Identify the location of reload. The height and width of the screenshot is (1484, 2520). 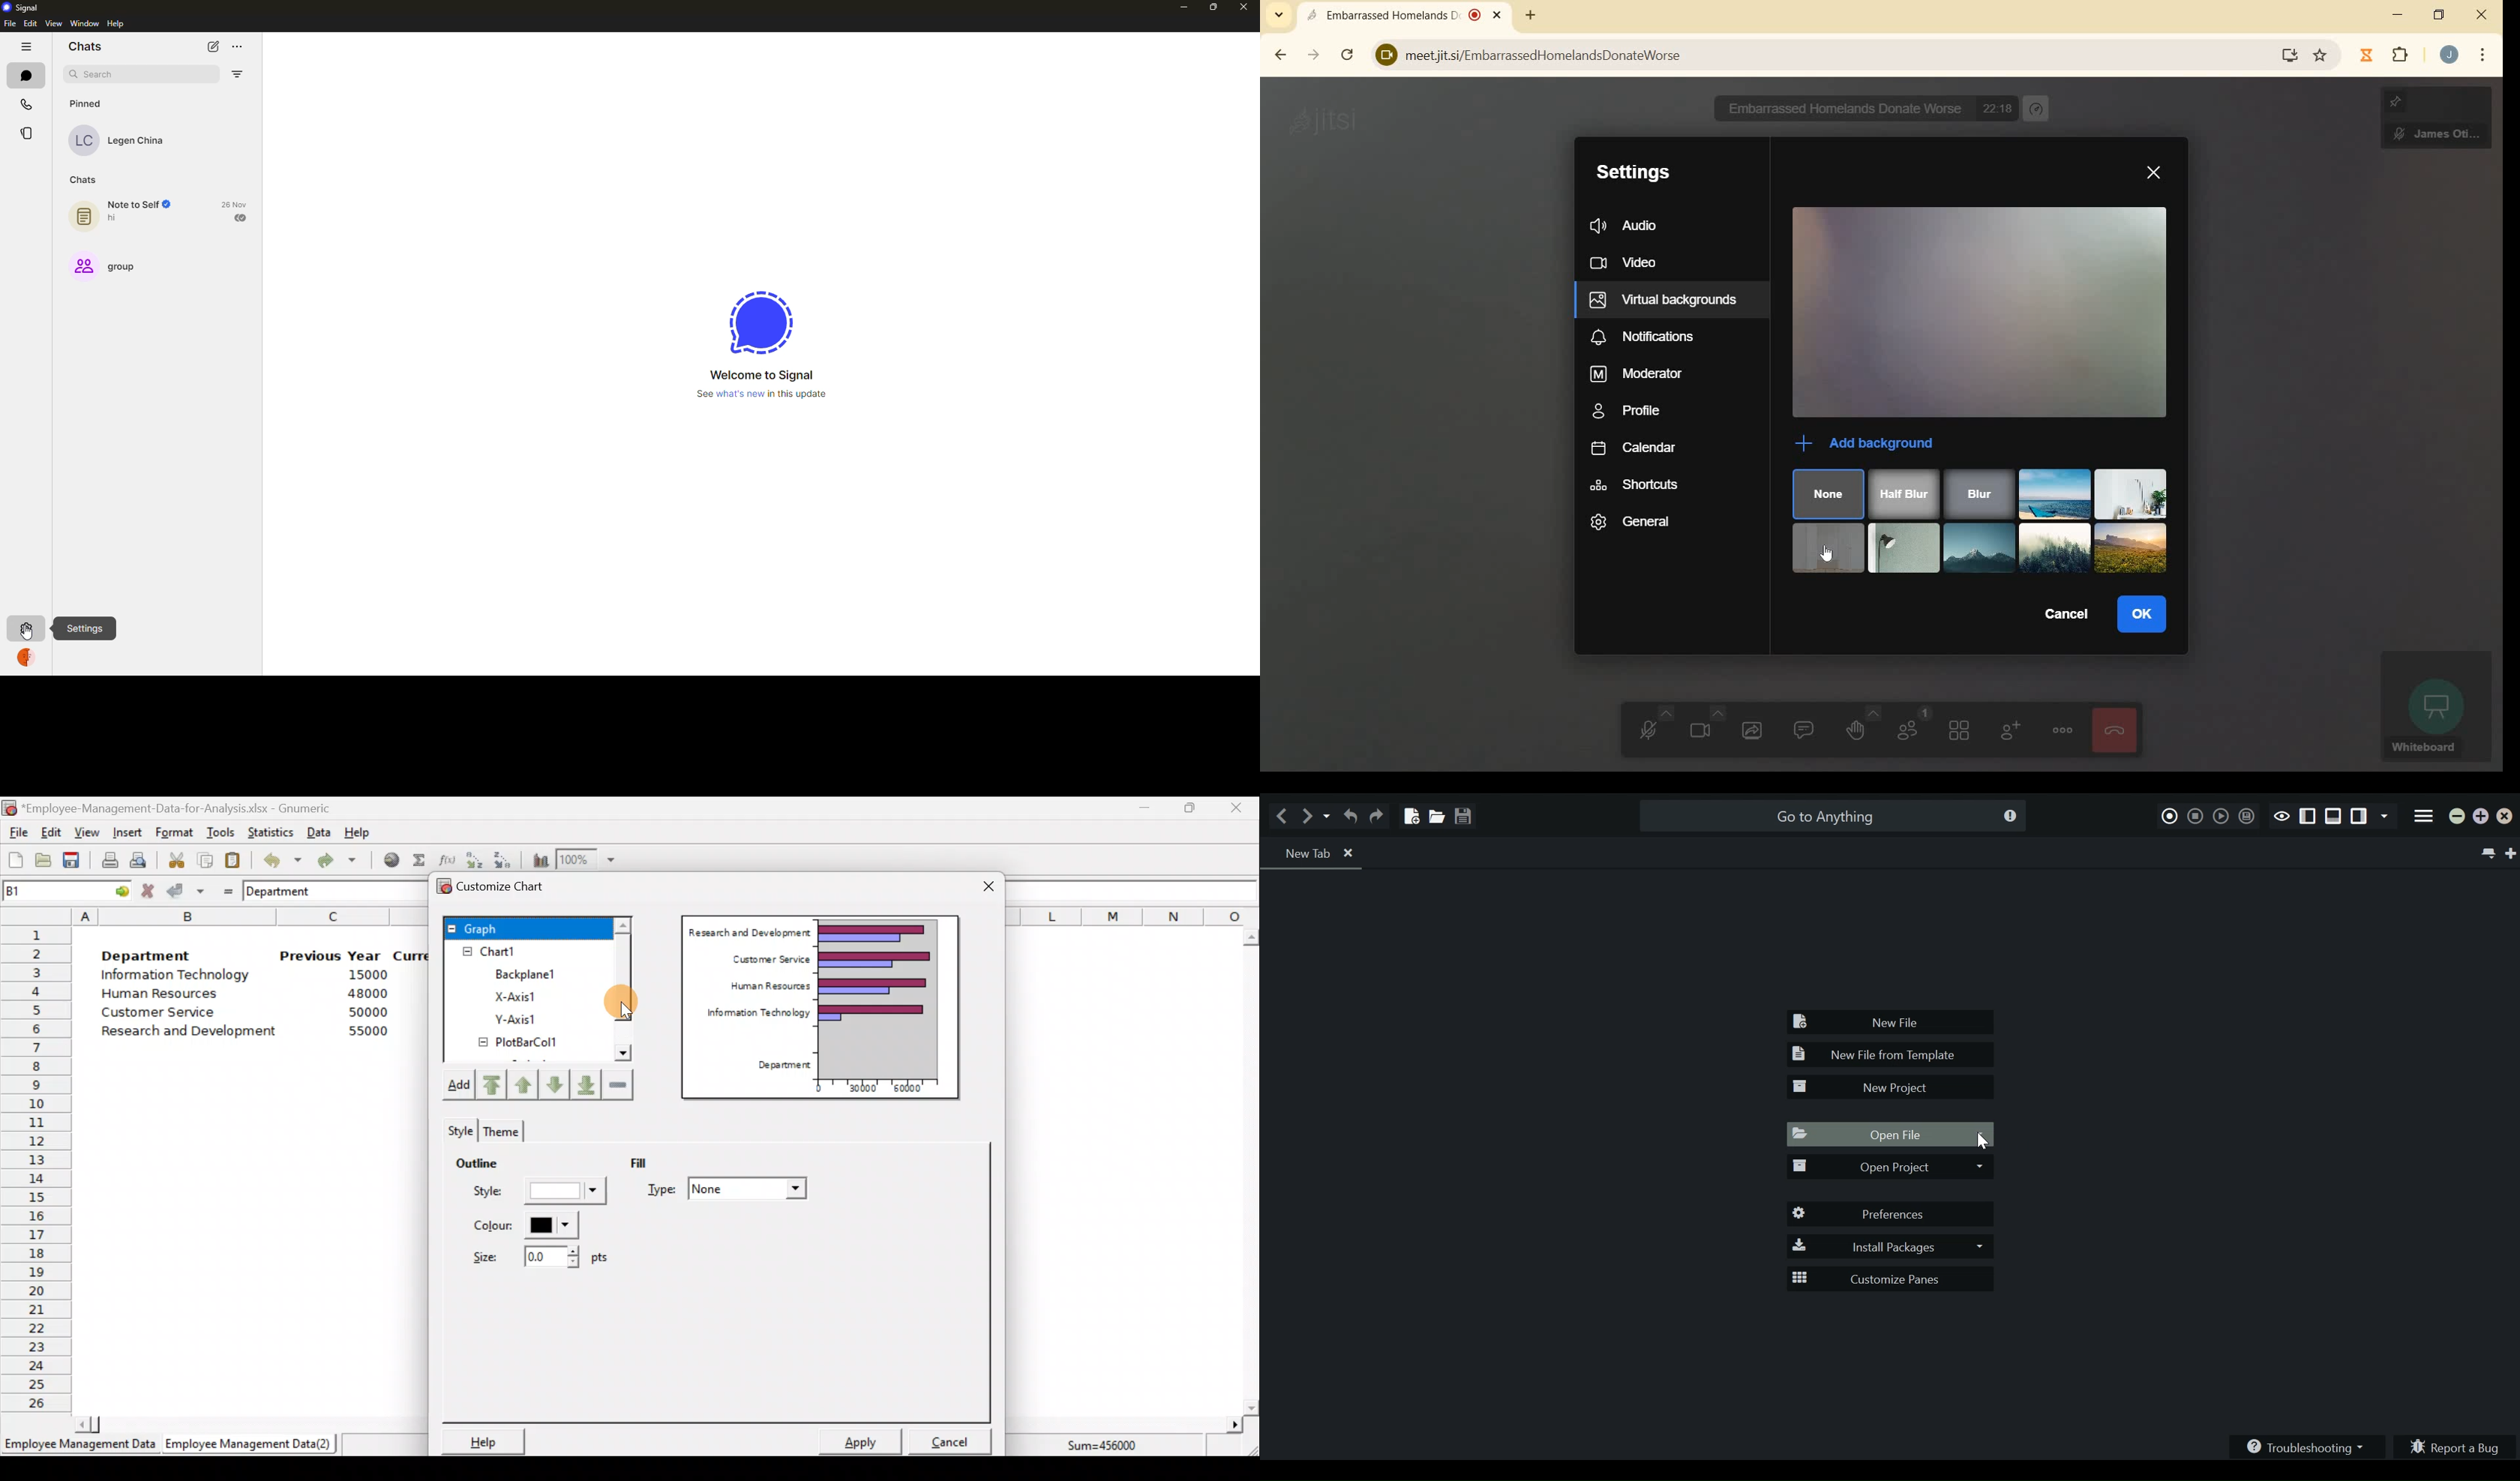
(1349, 55).